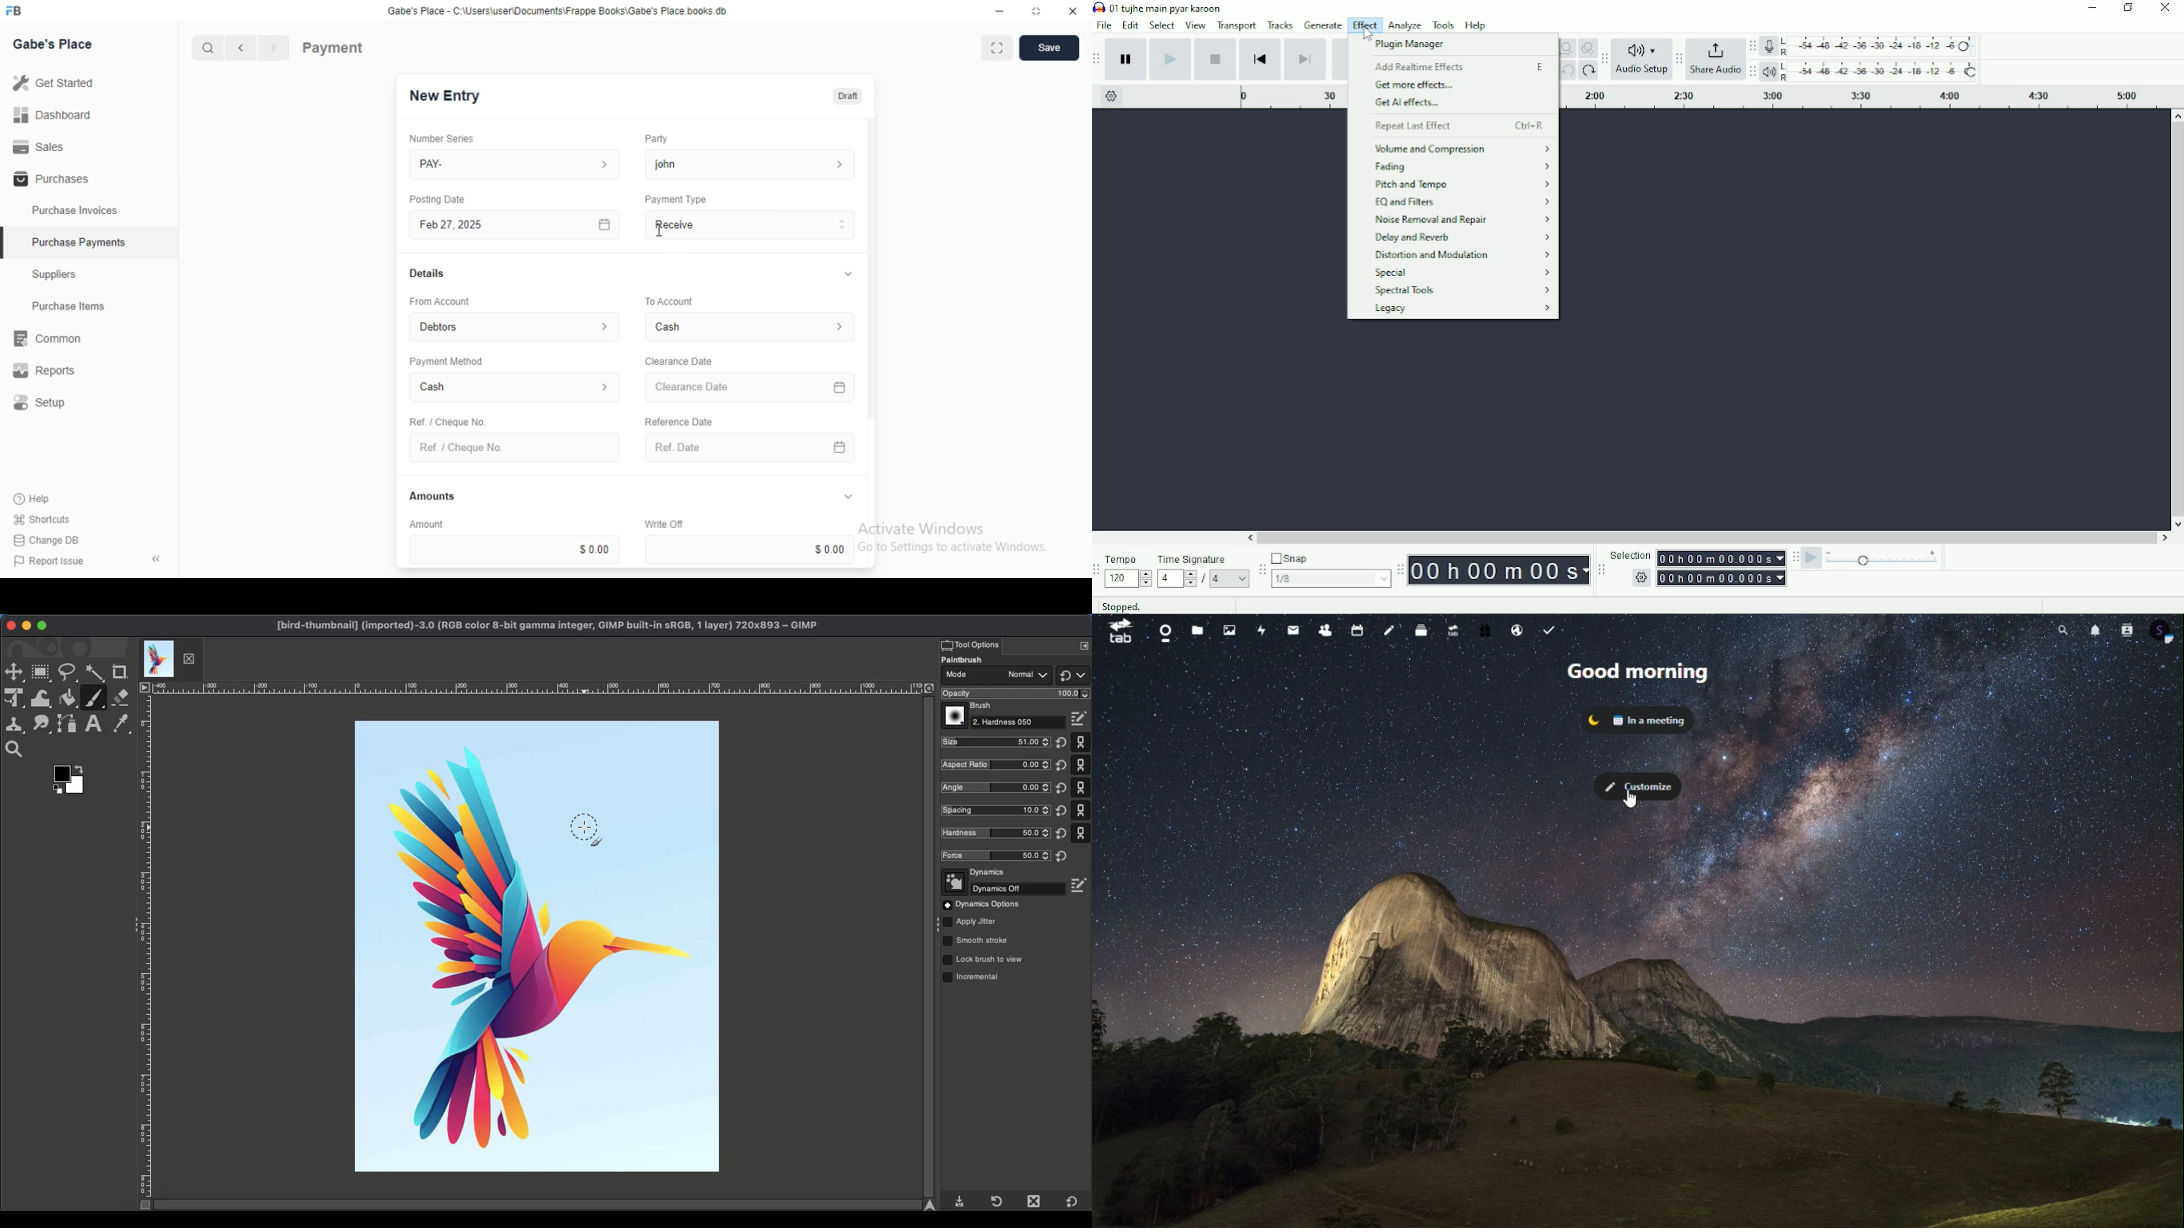 This screenshot has height=1232, width=2184. Describe the element at coordinates (1163, 630) in the screenshot. I see `dashboard` at that location.